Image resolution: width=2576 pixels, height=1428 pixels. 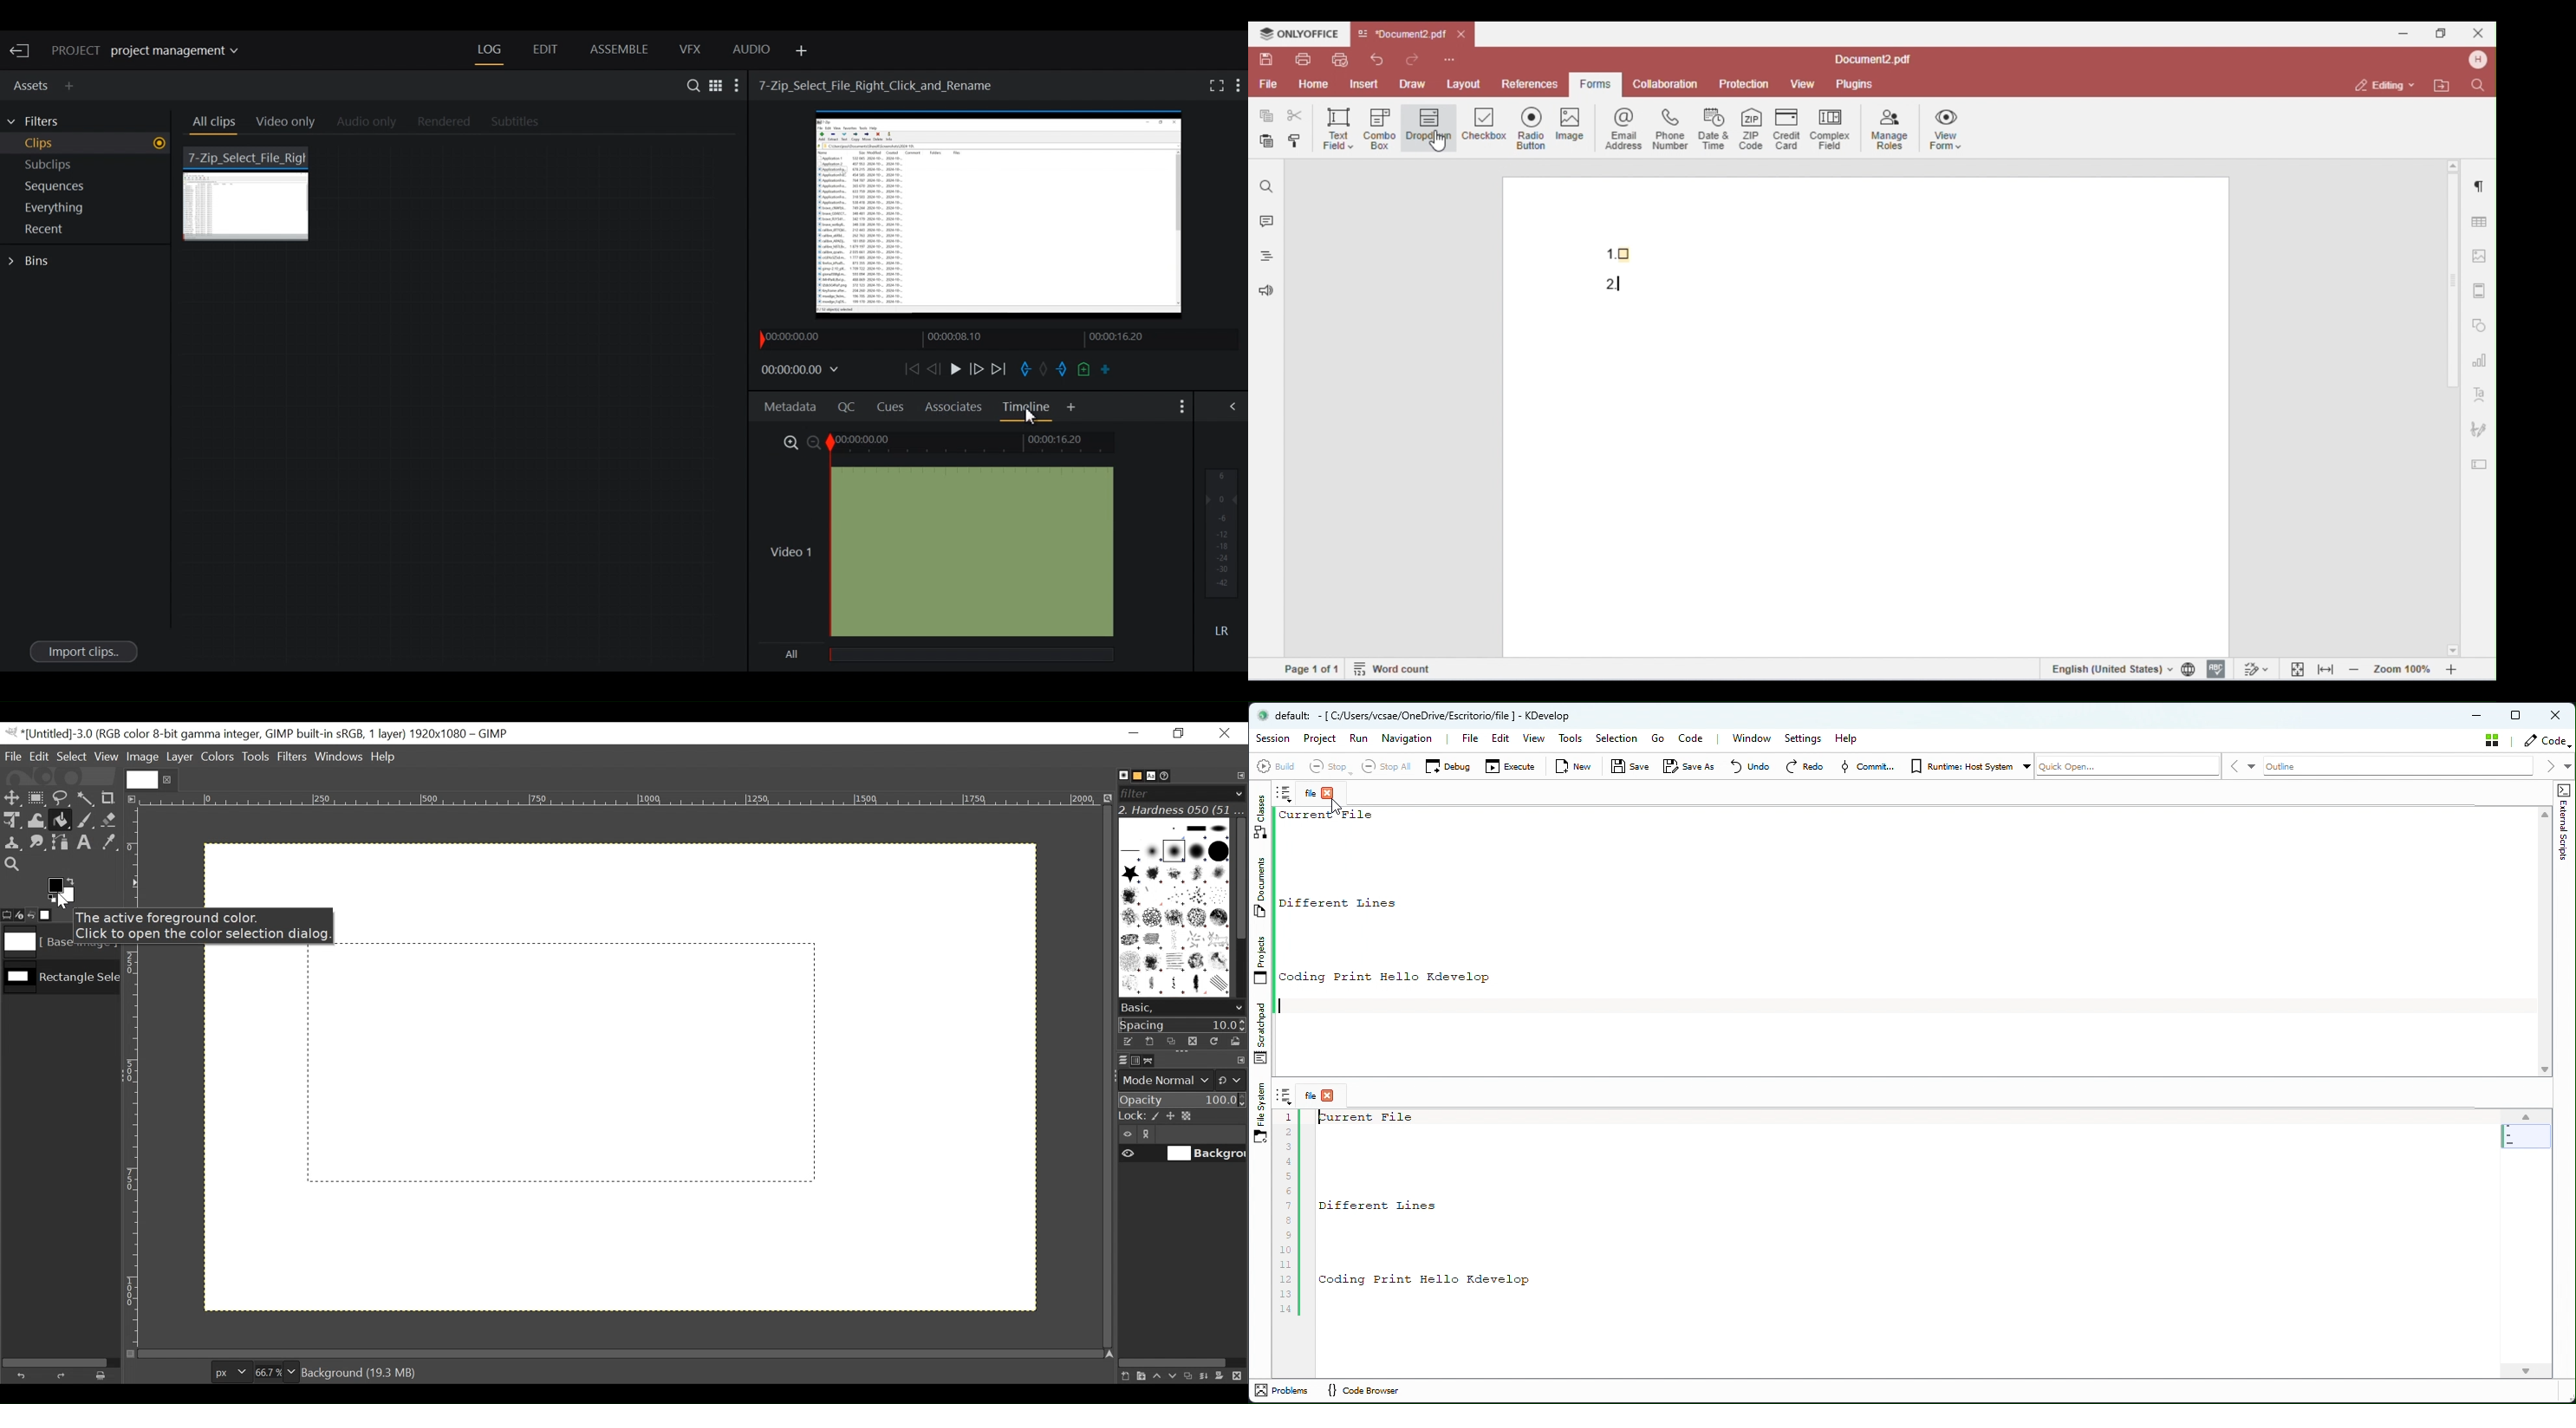 I want to click on Projects, so click(x=1261, y=961).